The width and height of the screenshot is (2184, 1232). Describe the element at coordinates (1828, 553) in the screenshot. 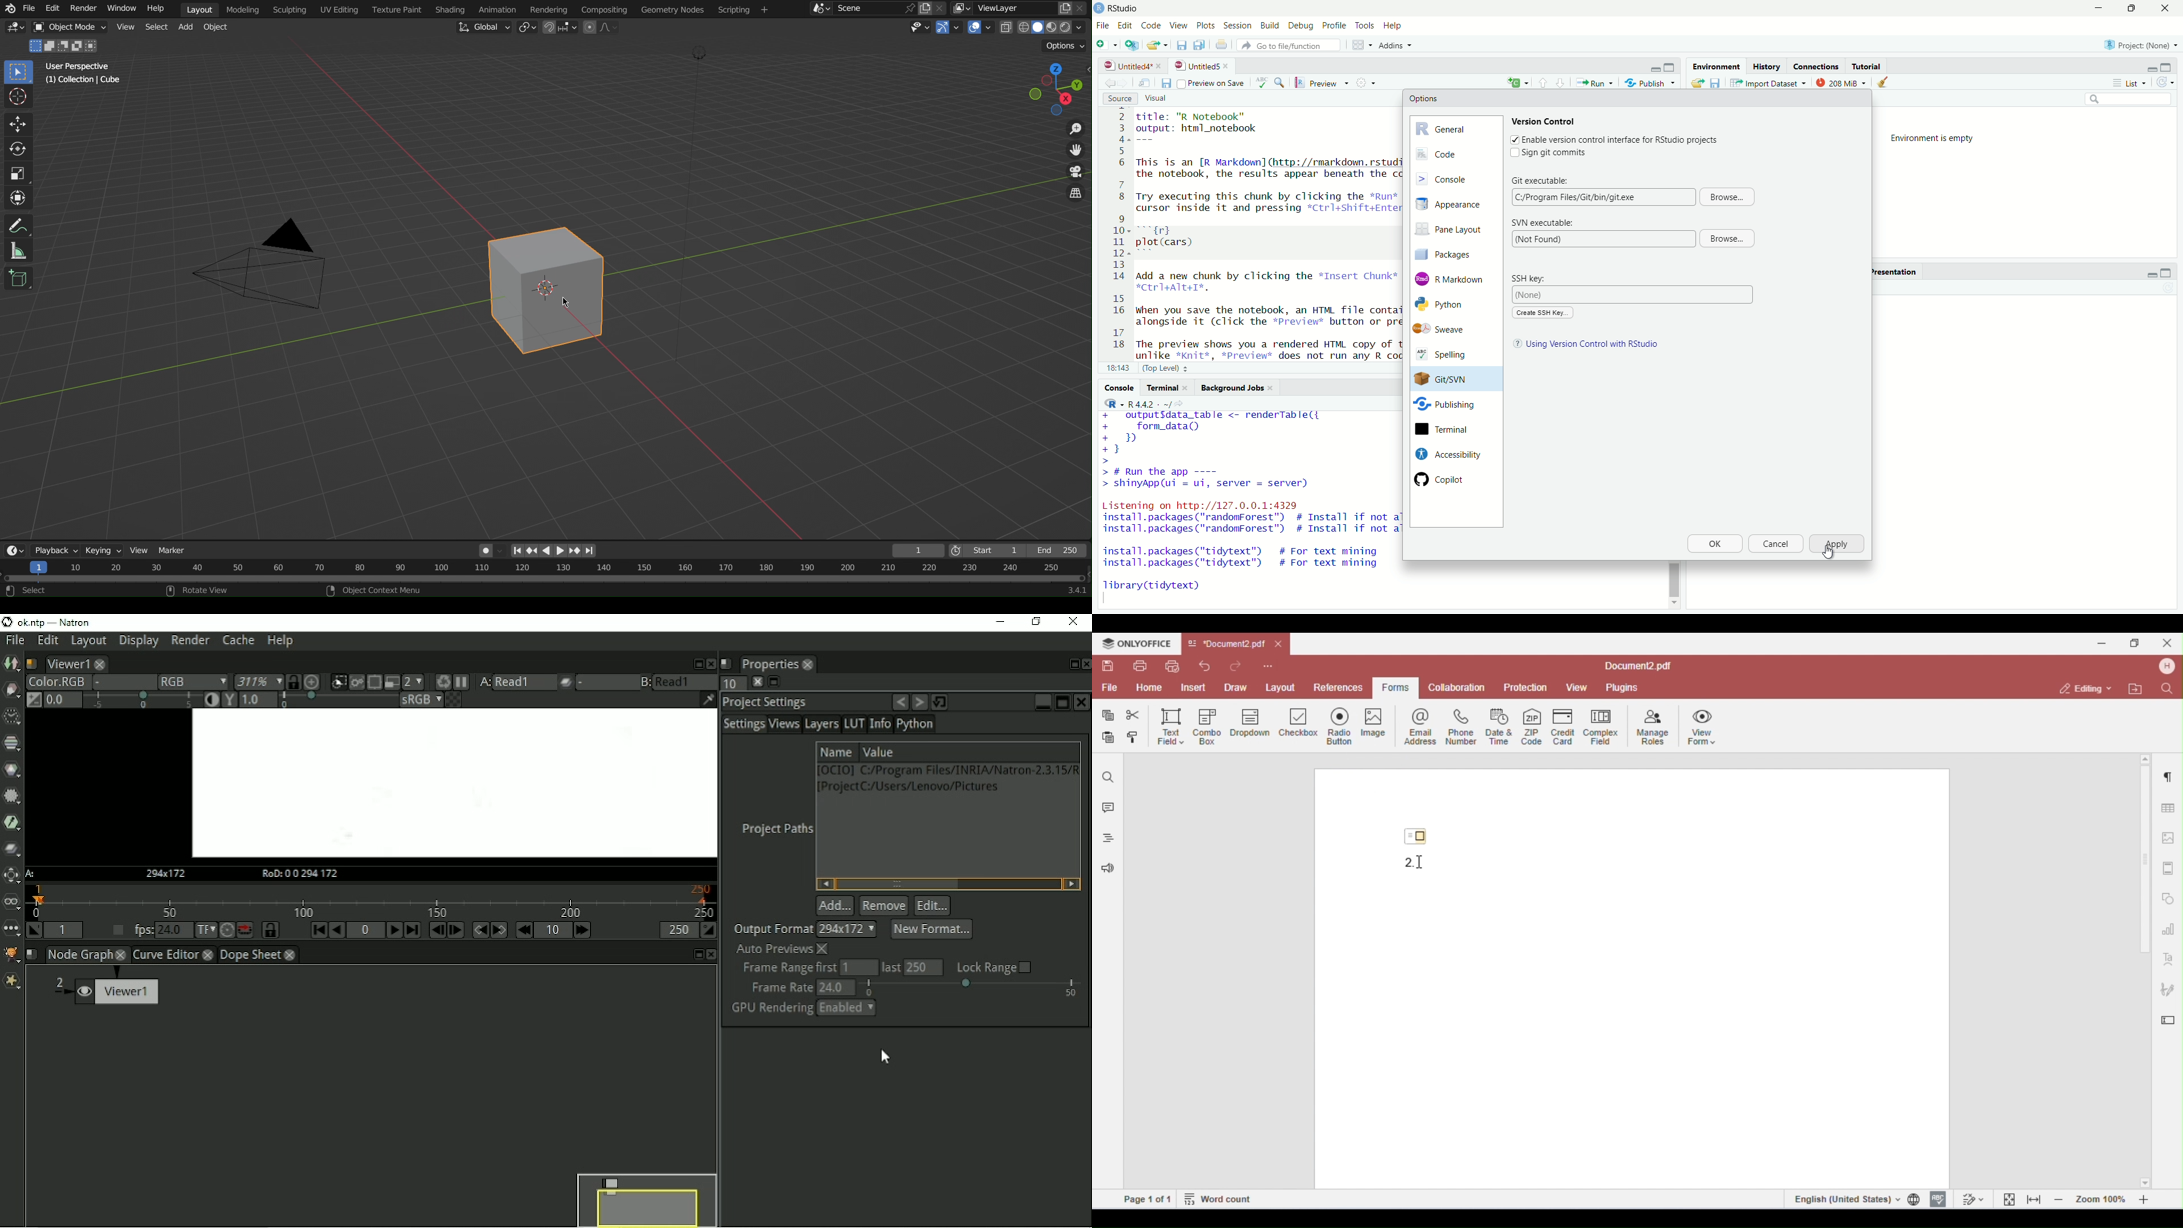

I see `cursor` at that location.